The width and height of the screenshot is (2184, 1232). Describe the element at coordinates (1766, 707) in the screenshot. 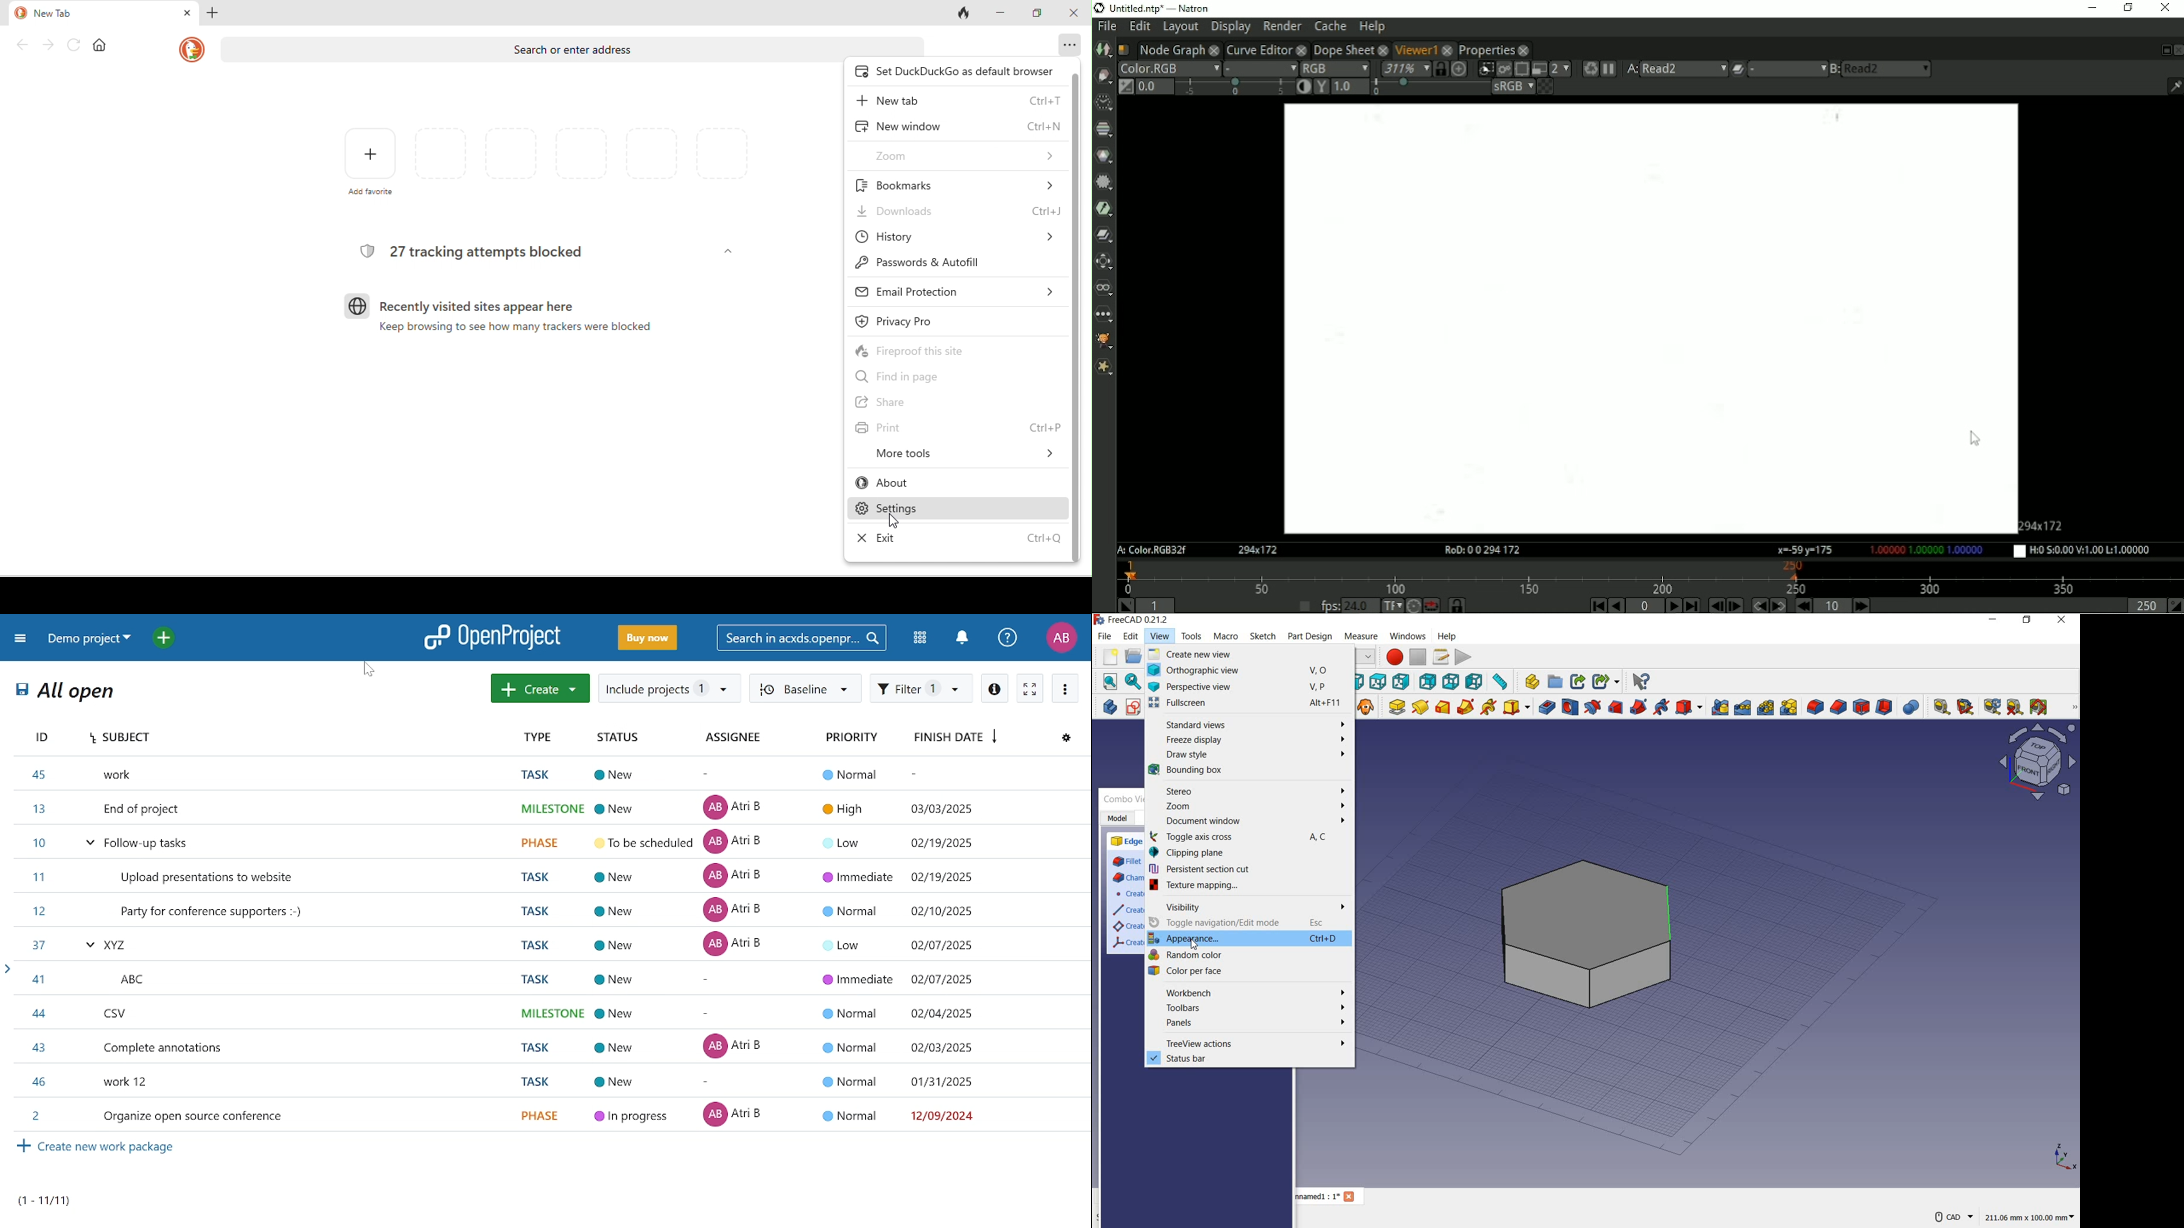

I see `polar pattern` at that location.